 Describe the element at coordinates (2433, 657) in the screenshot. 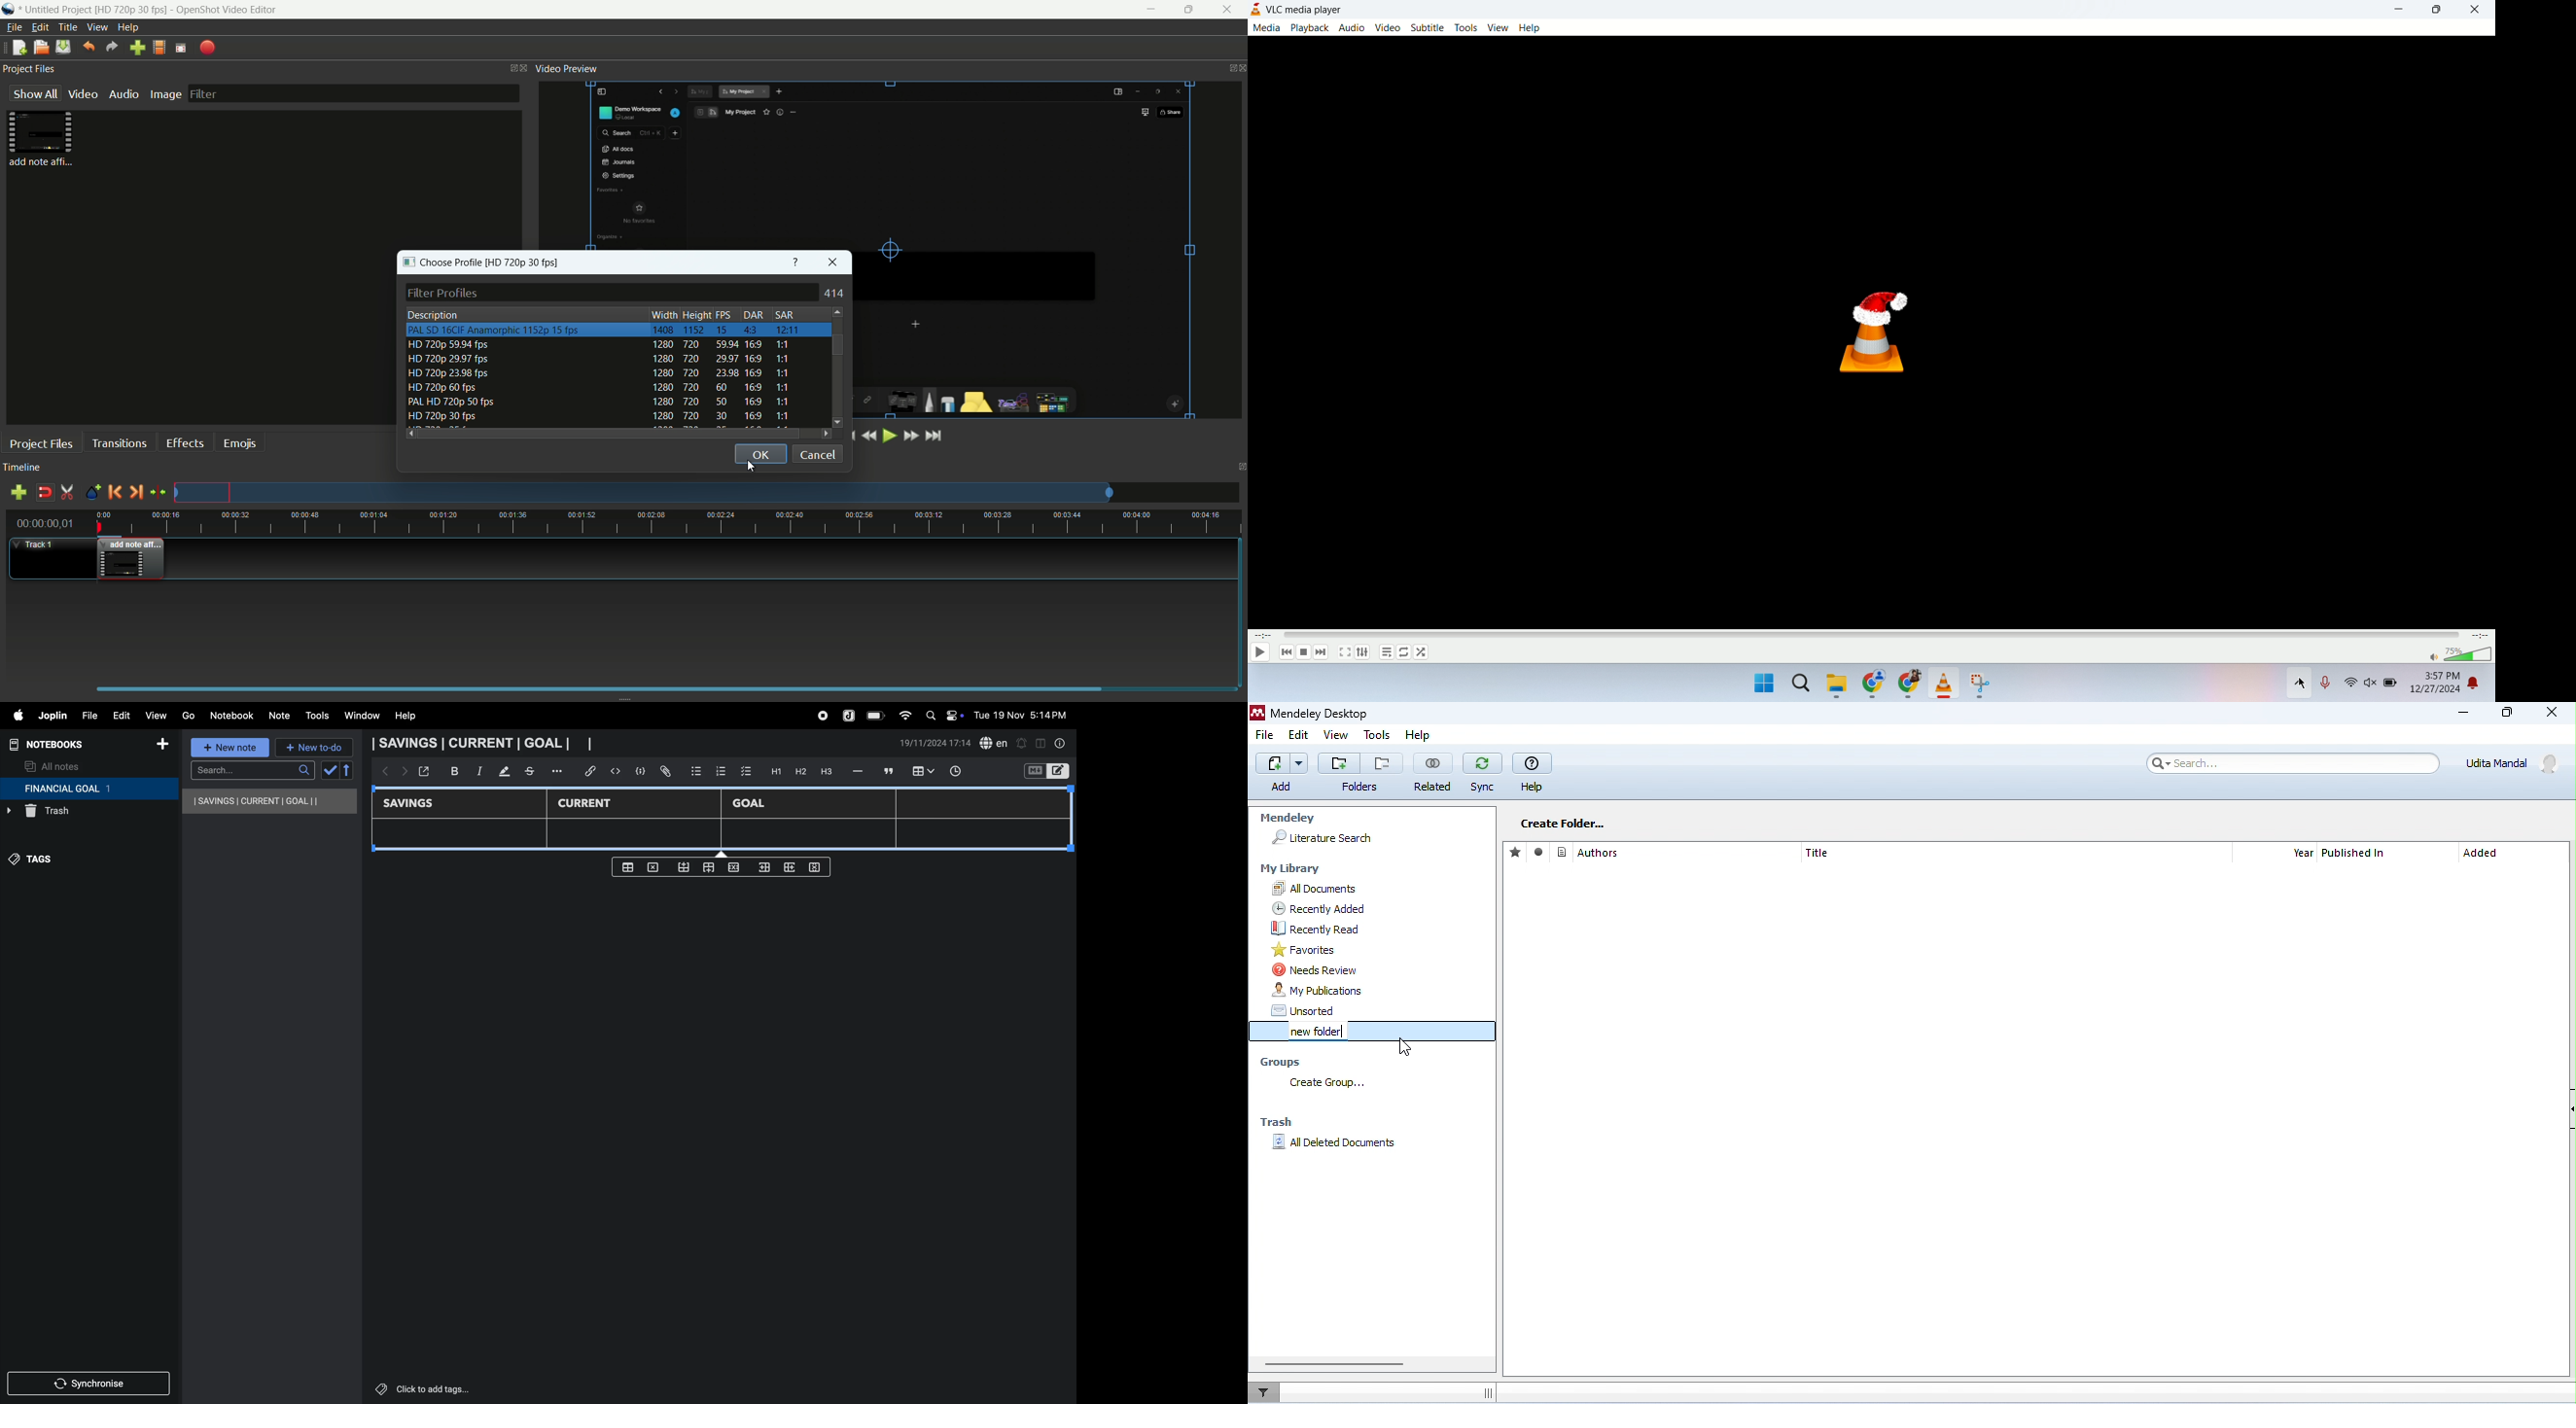

I see `mute` at that location.